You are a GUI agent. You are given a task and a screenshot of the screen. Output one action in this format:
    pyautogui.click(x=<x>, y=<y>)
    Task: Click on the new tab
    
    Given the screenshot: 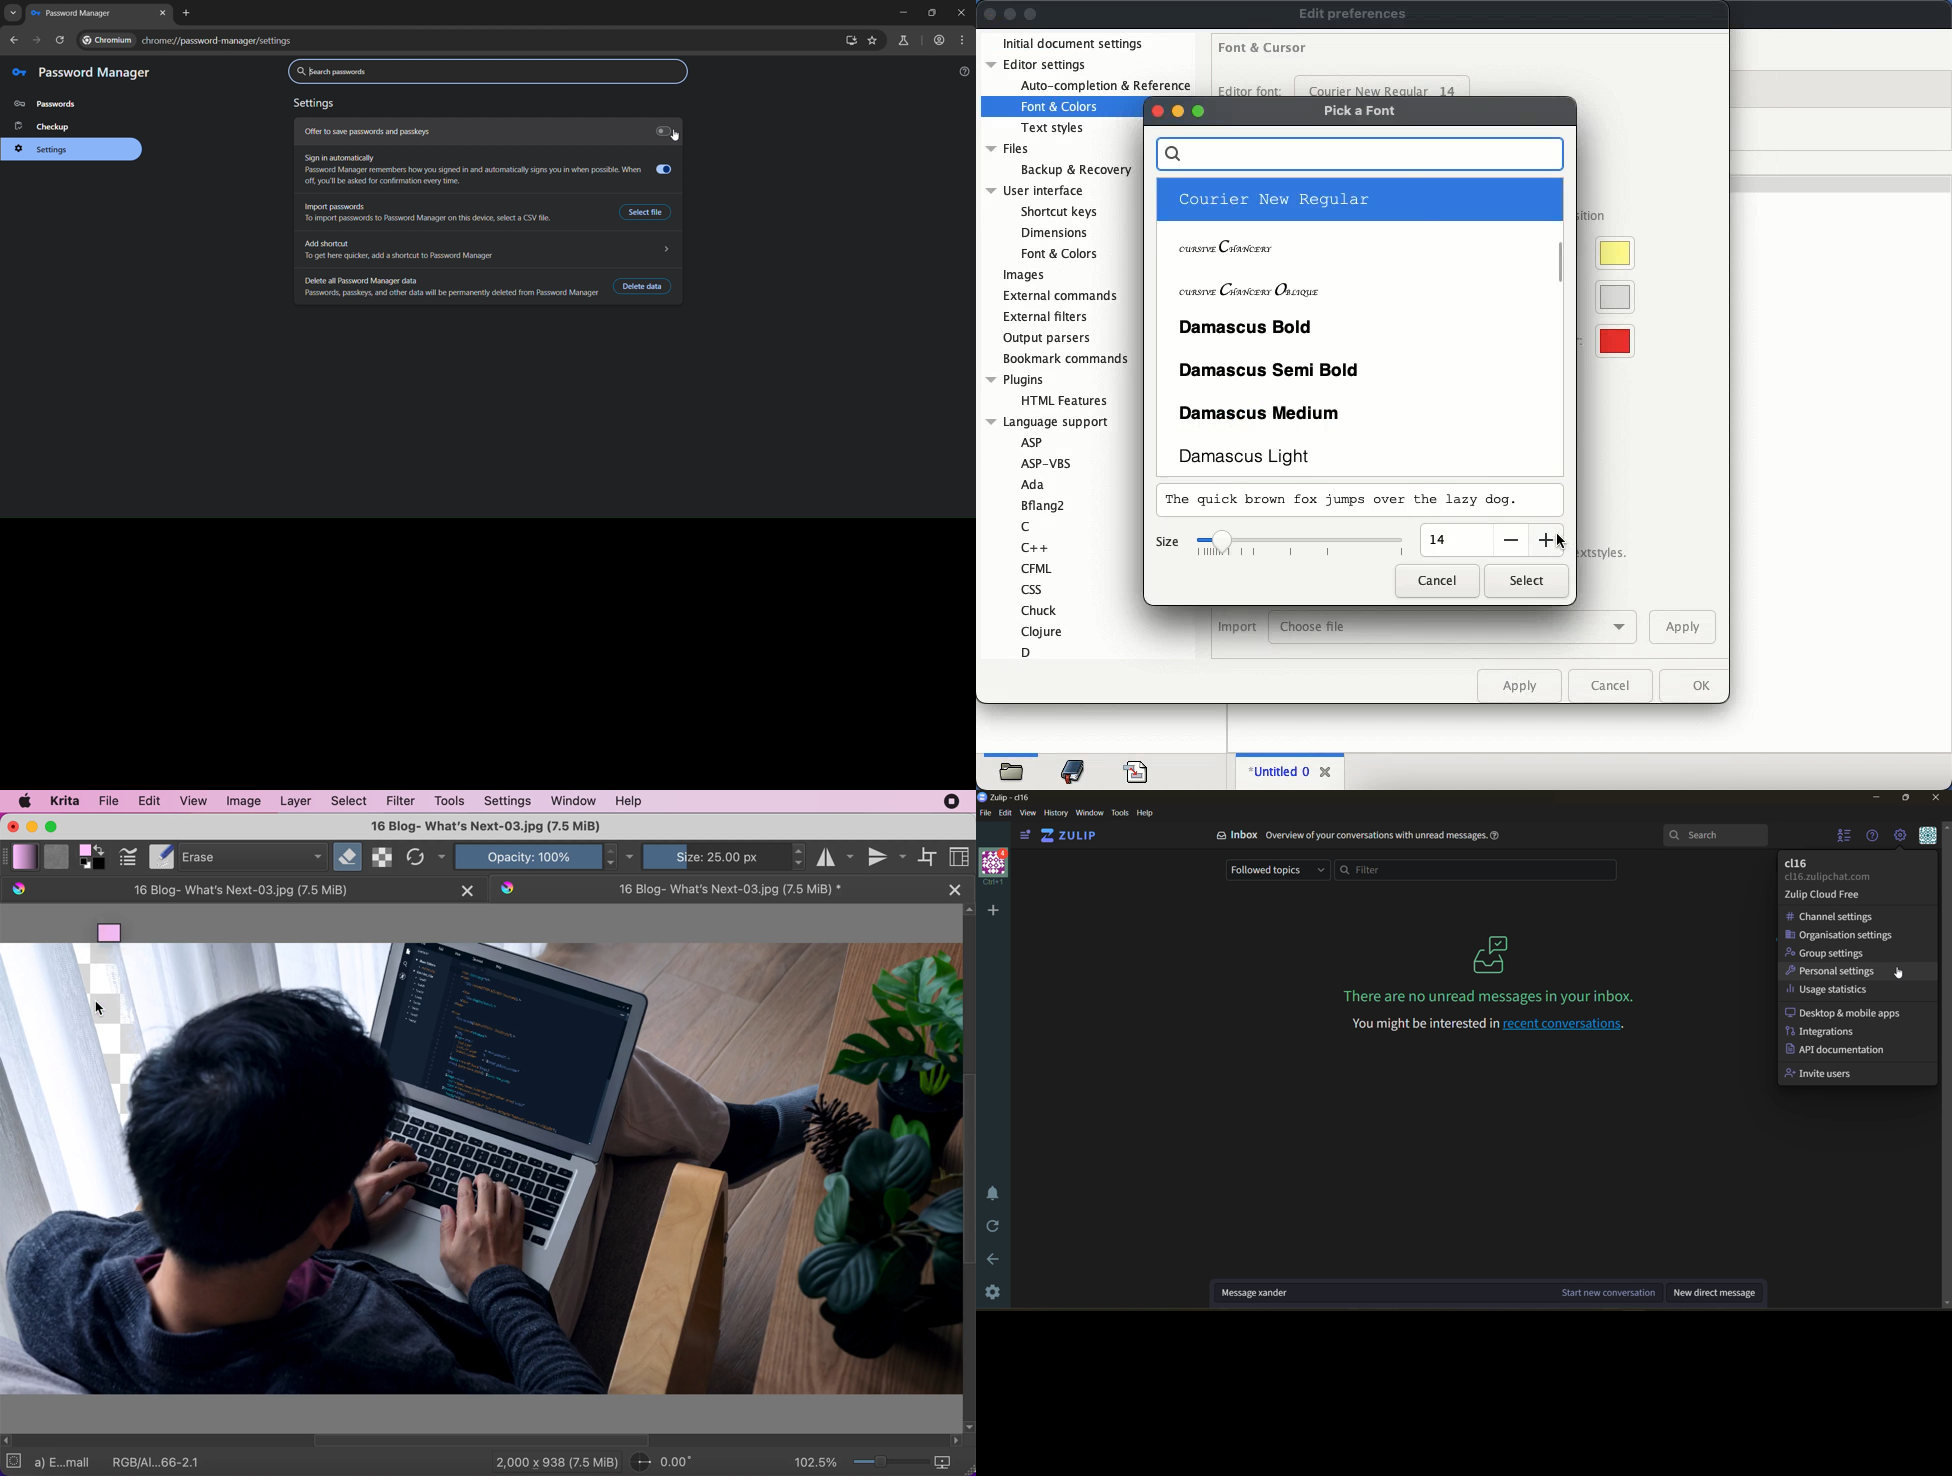 What is the action you would take?
    pyautogui.click(x=89, y=13)
    